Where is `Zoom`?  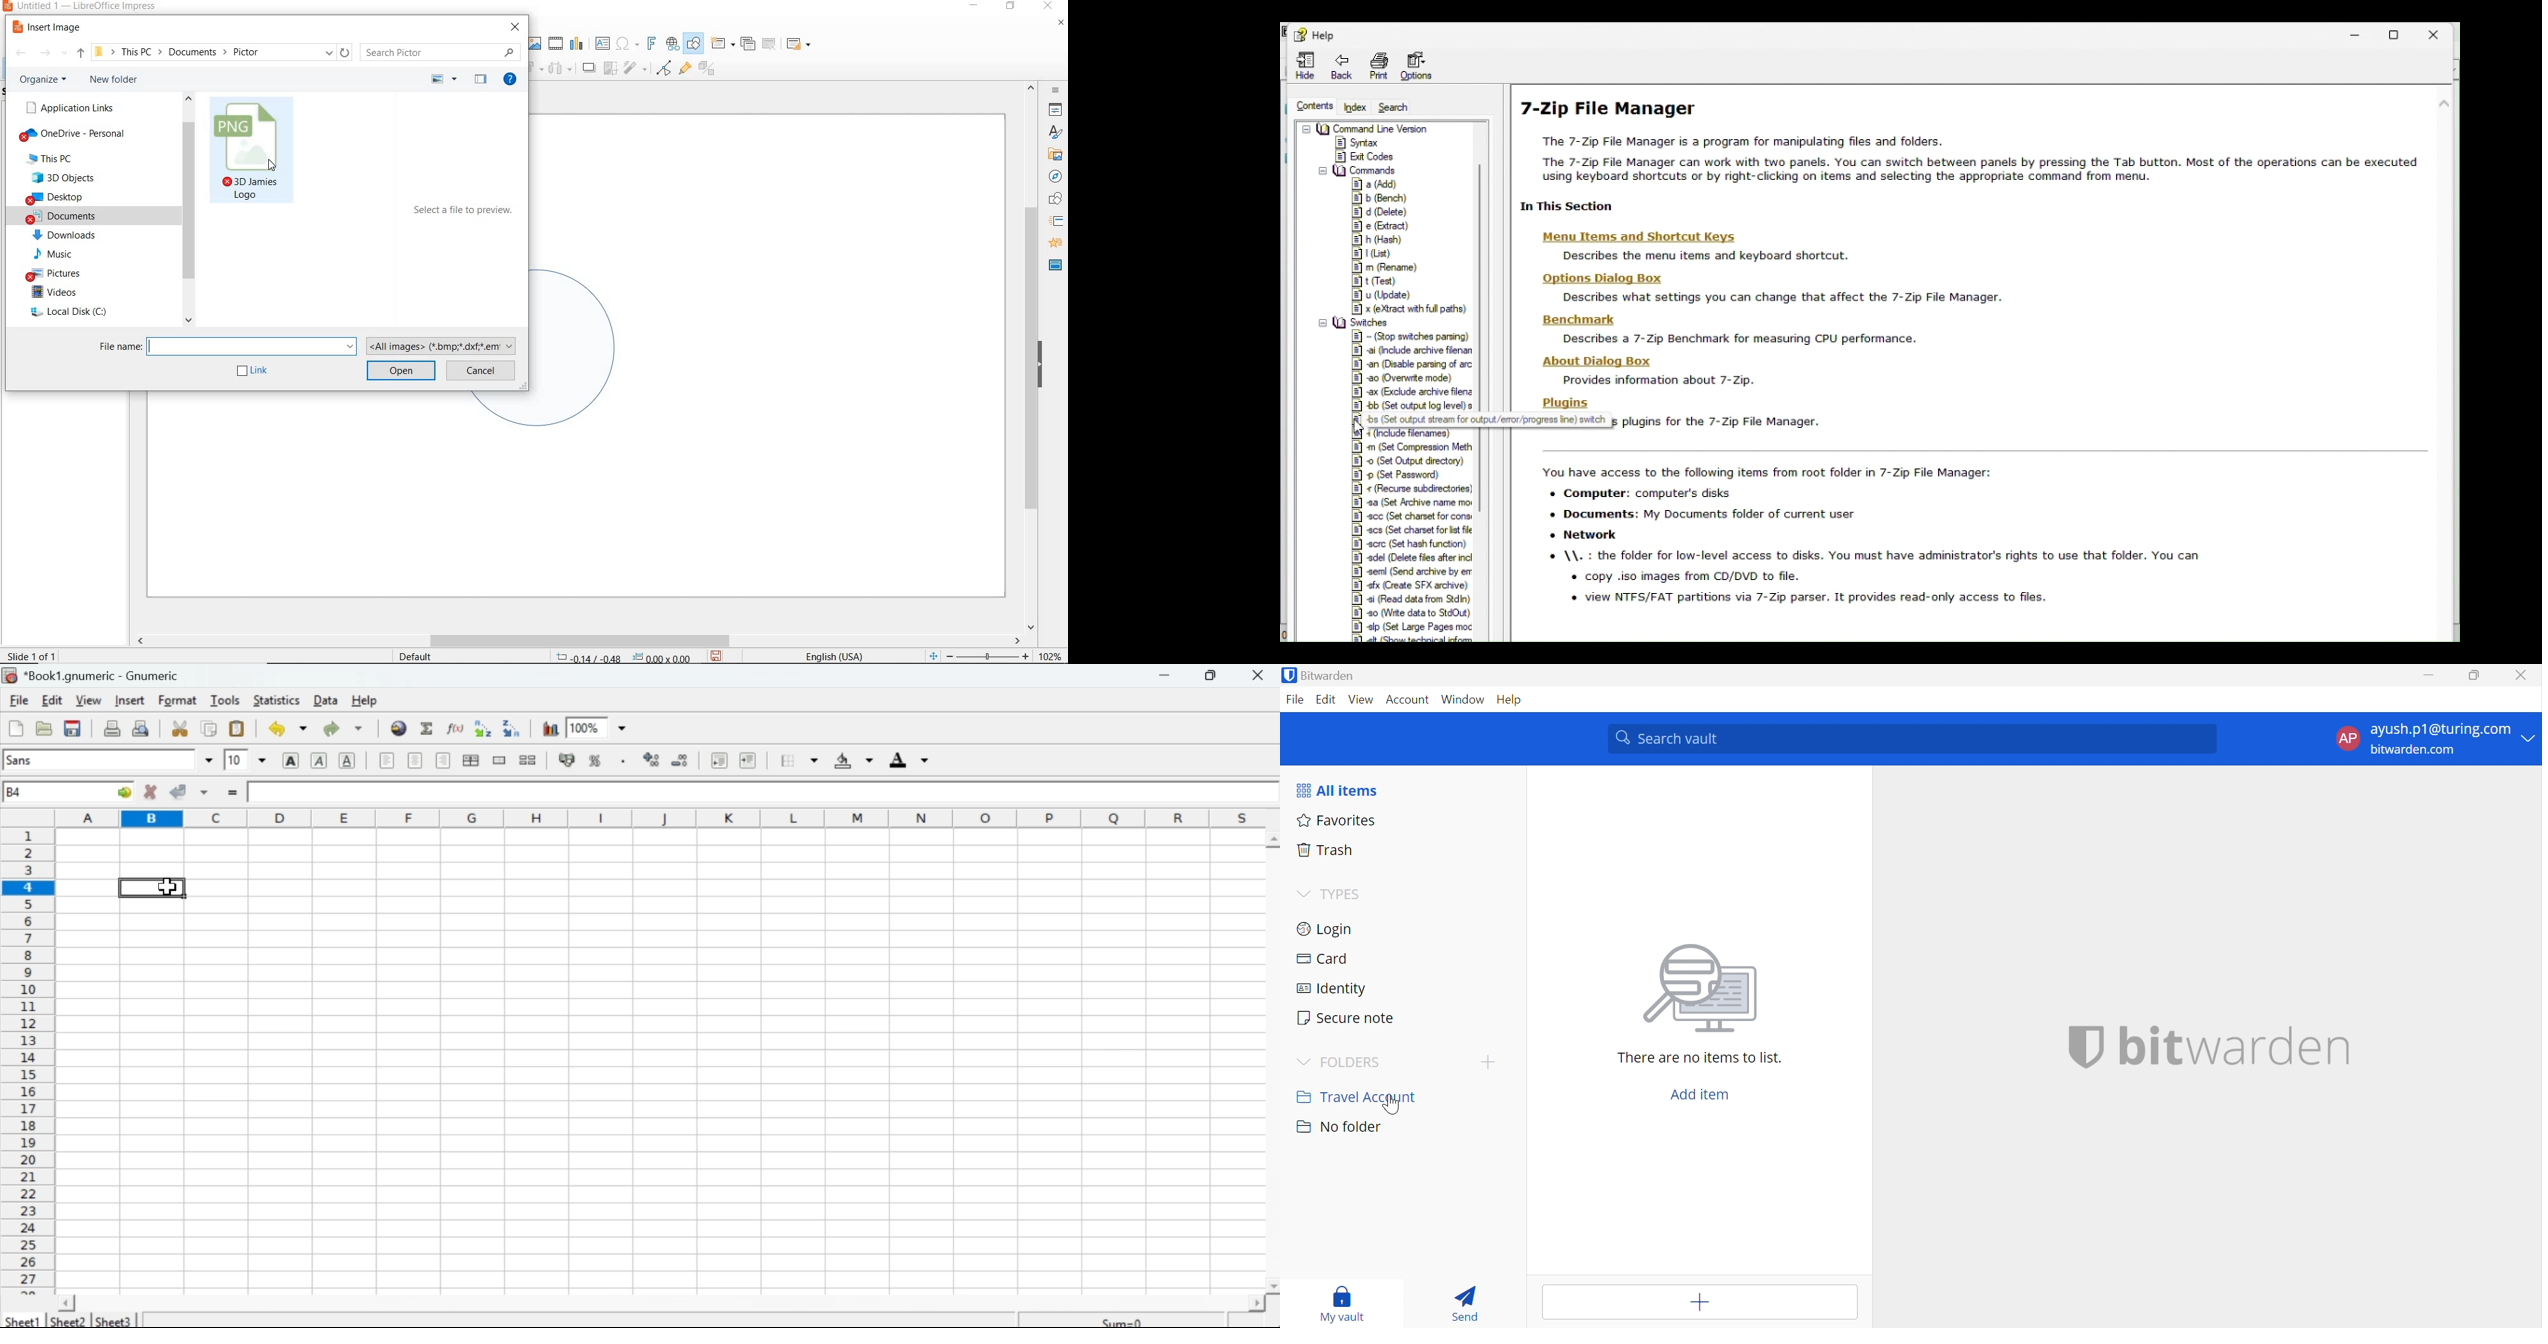 Zoom is located at coordinates (601, 727).